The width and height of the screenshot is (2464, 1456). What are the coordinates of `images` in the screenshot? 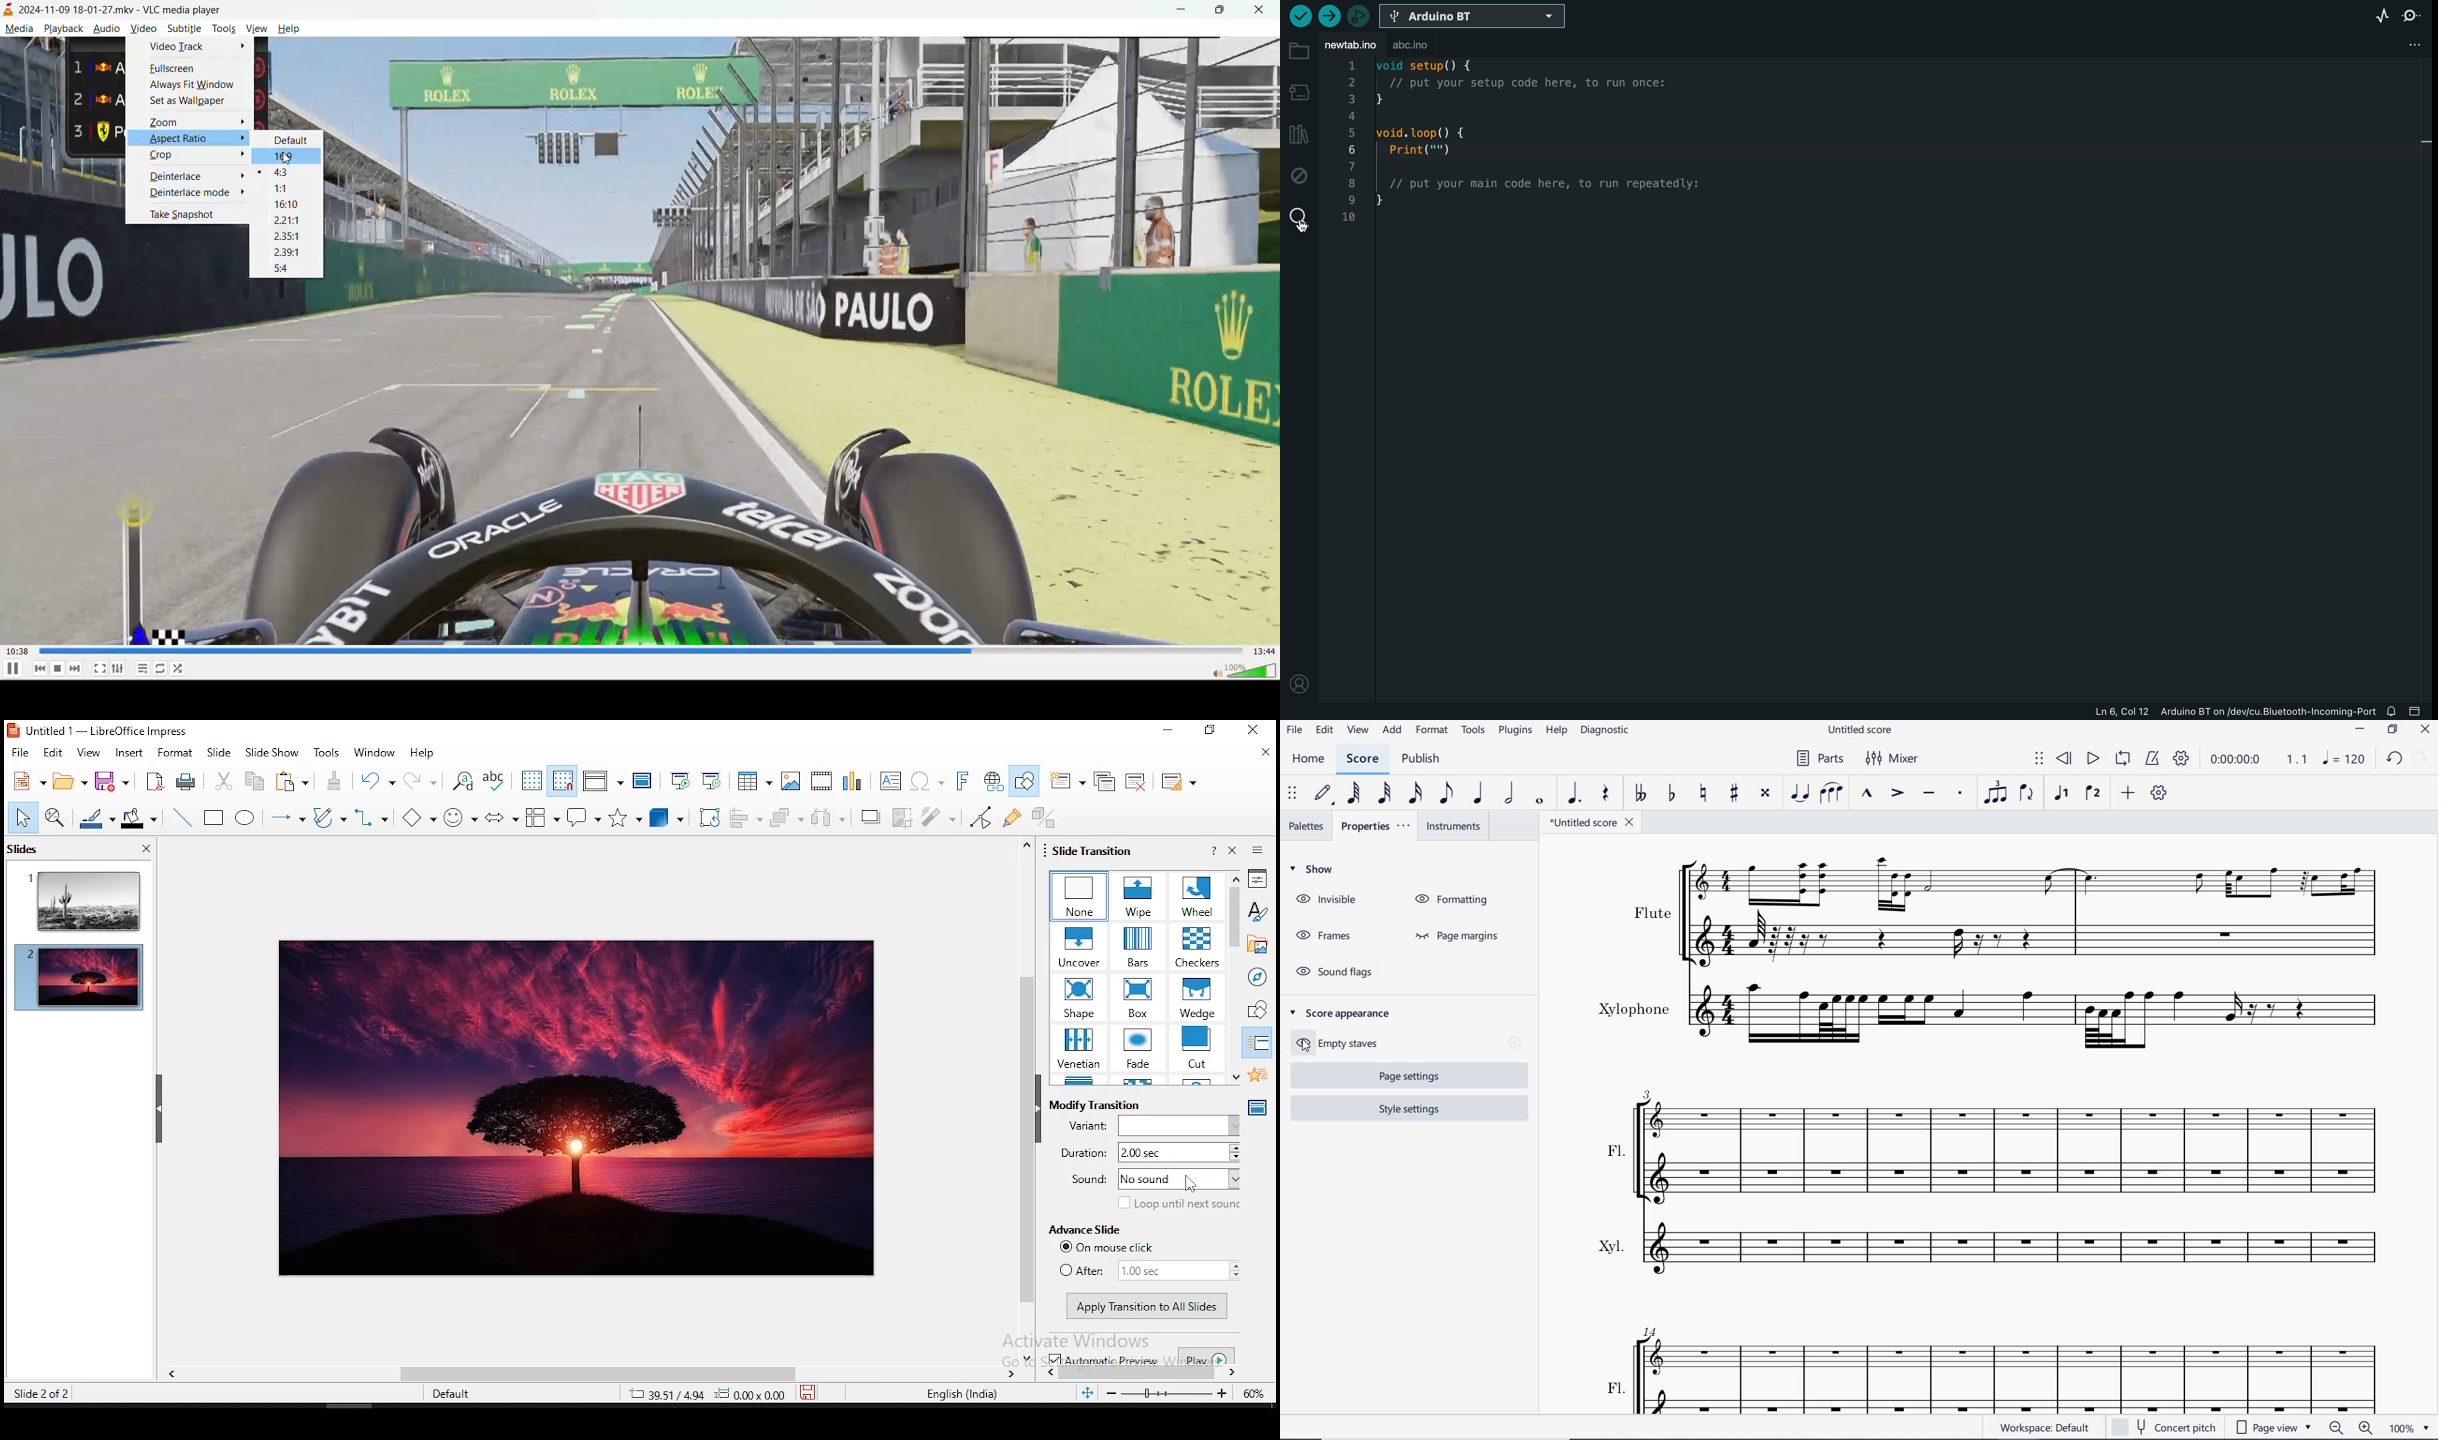 It's located at (788, 778).